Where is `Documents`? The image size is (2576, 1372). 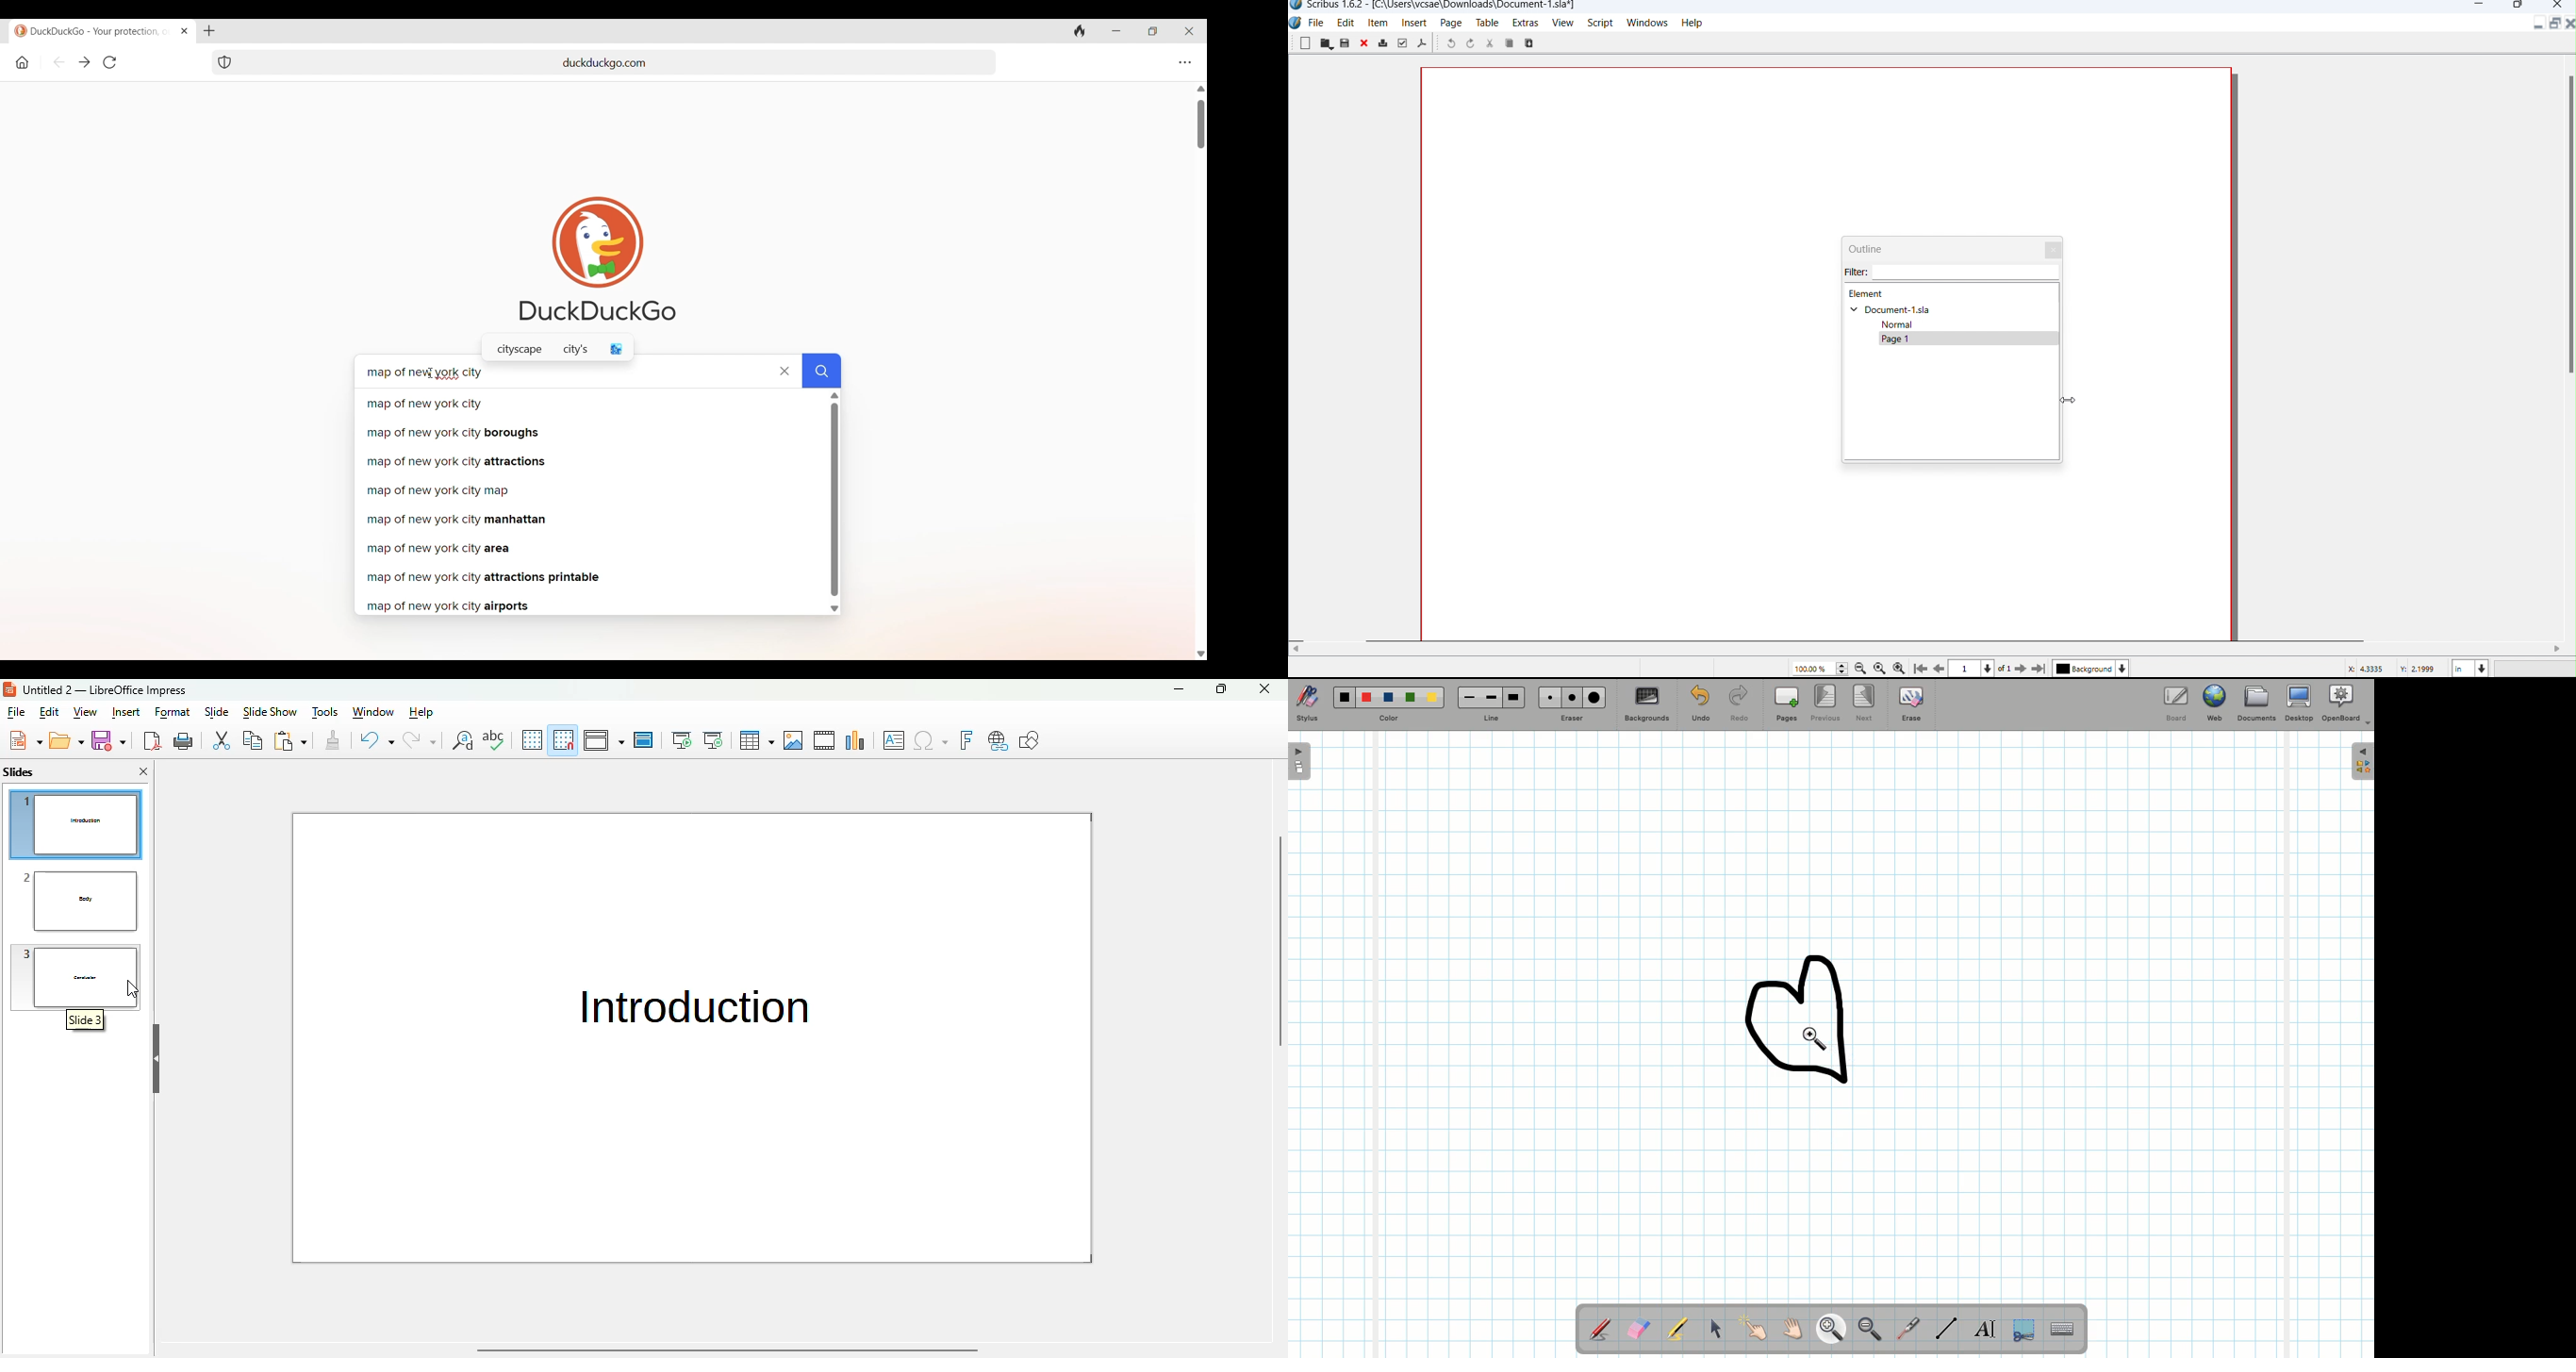 Documents is located at coordinates (2255, 704).